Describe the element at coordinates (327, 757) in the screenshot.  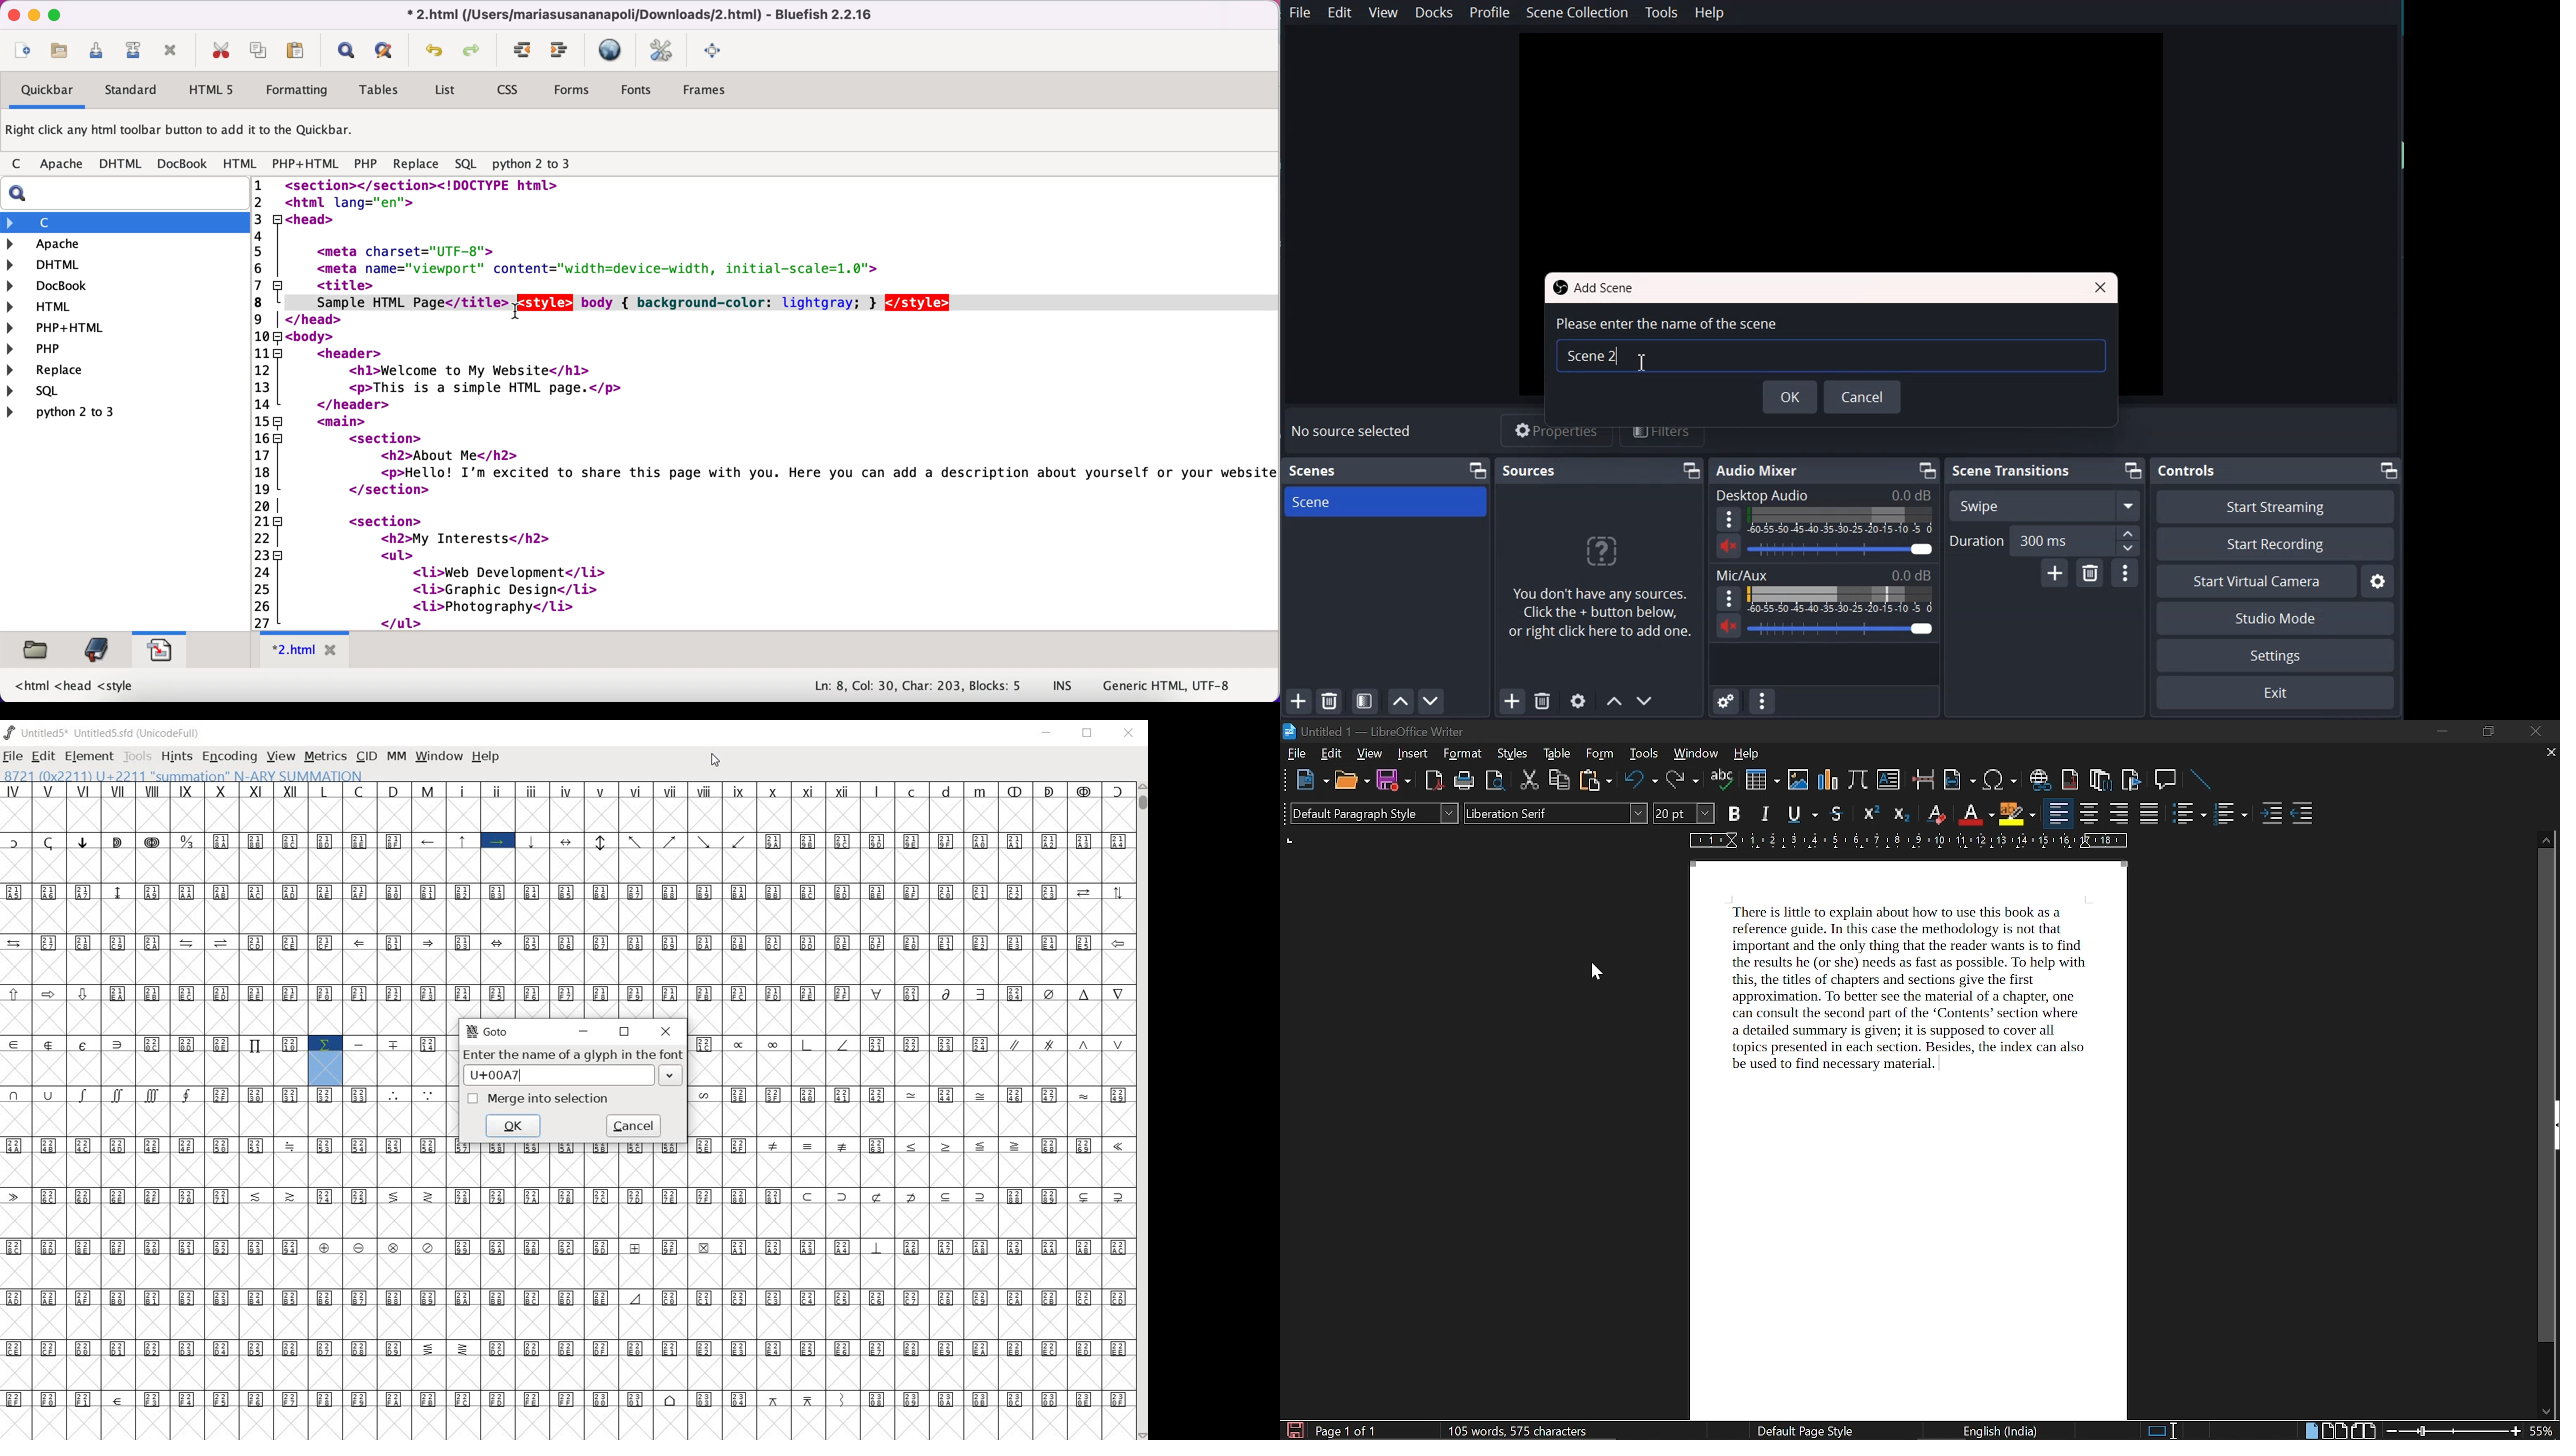
I see `METRICS` at that location.